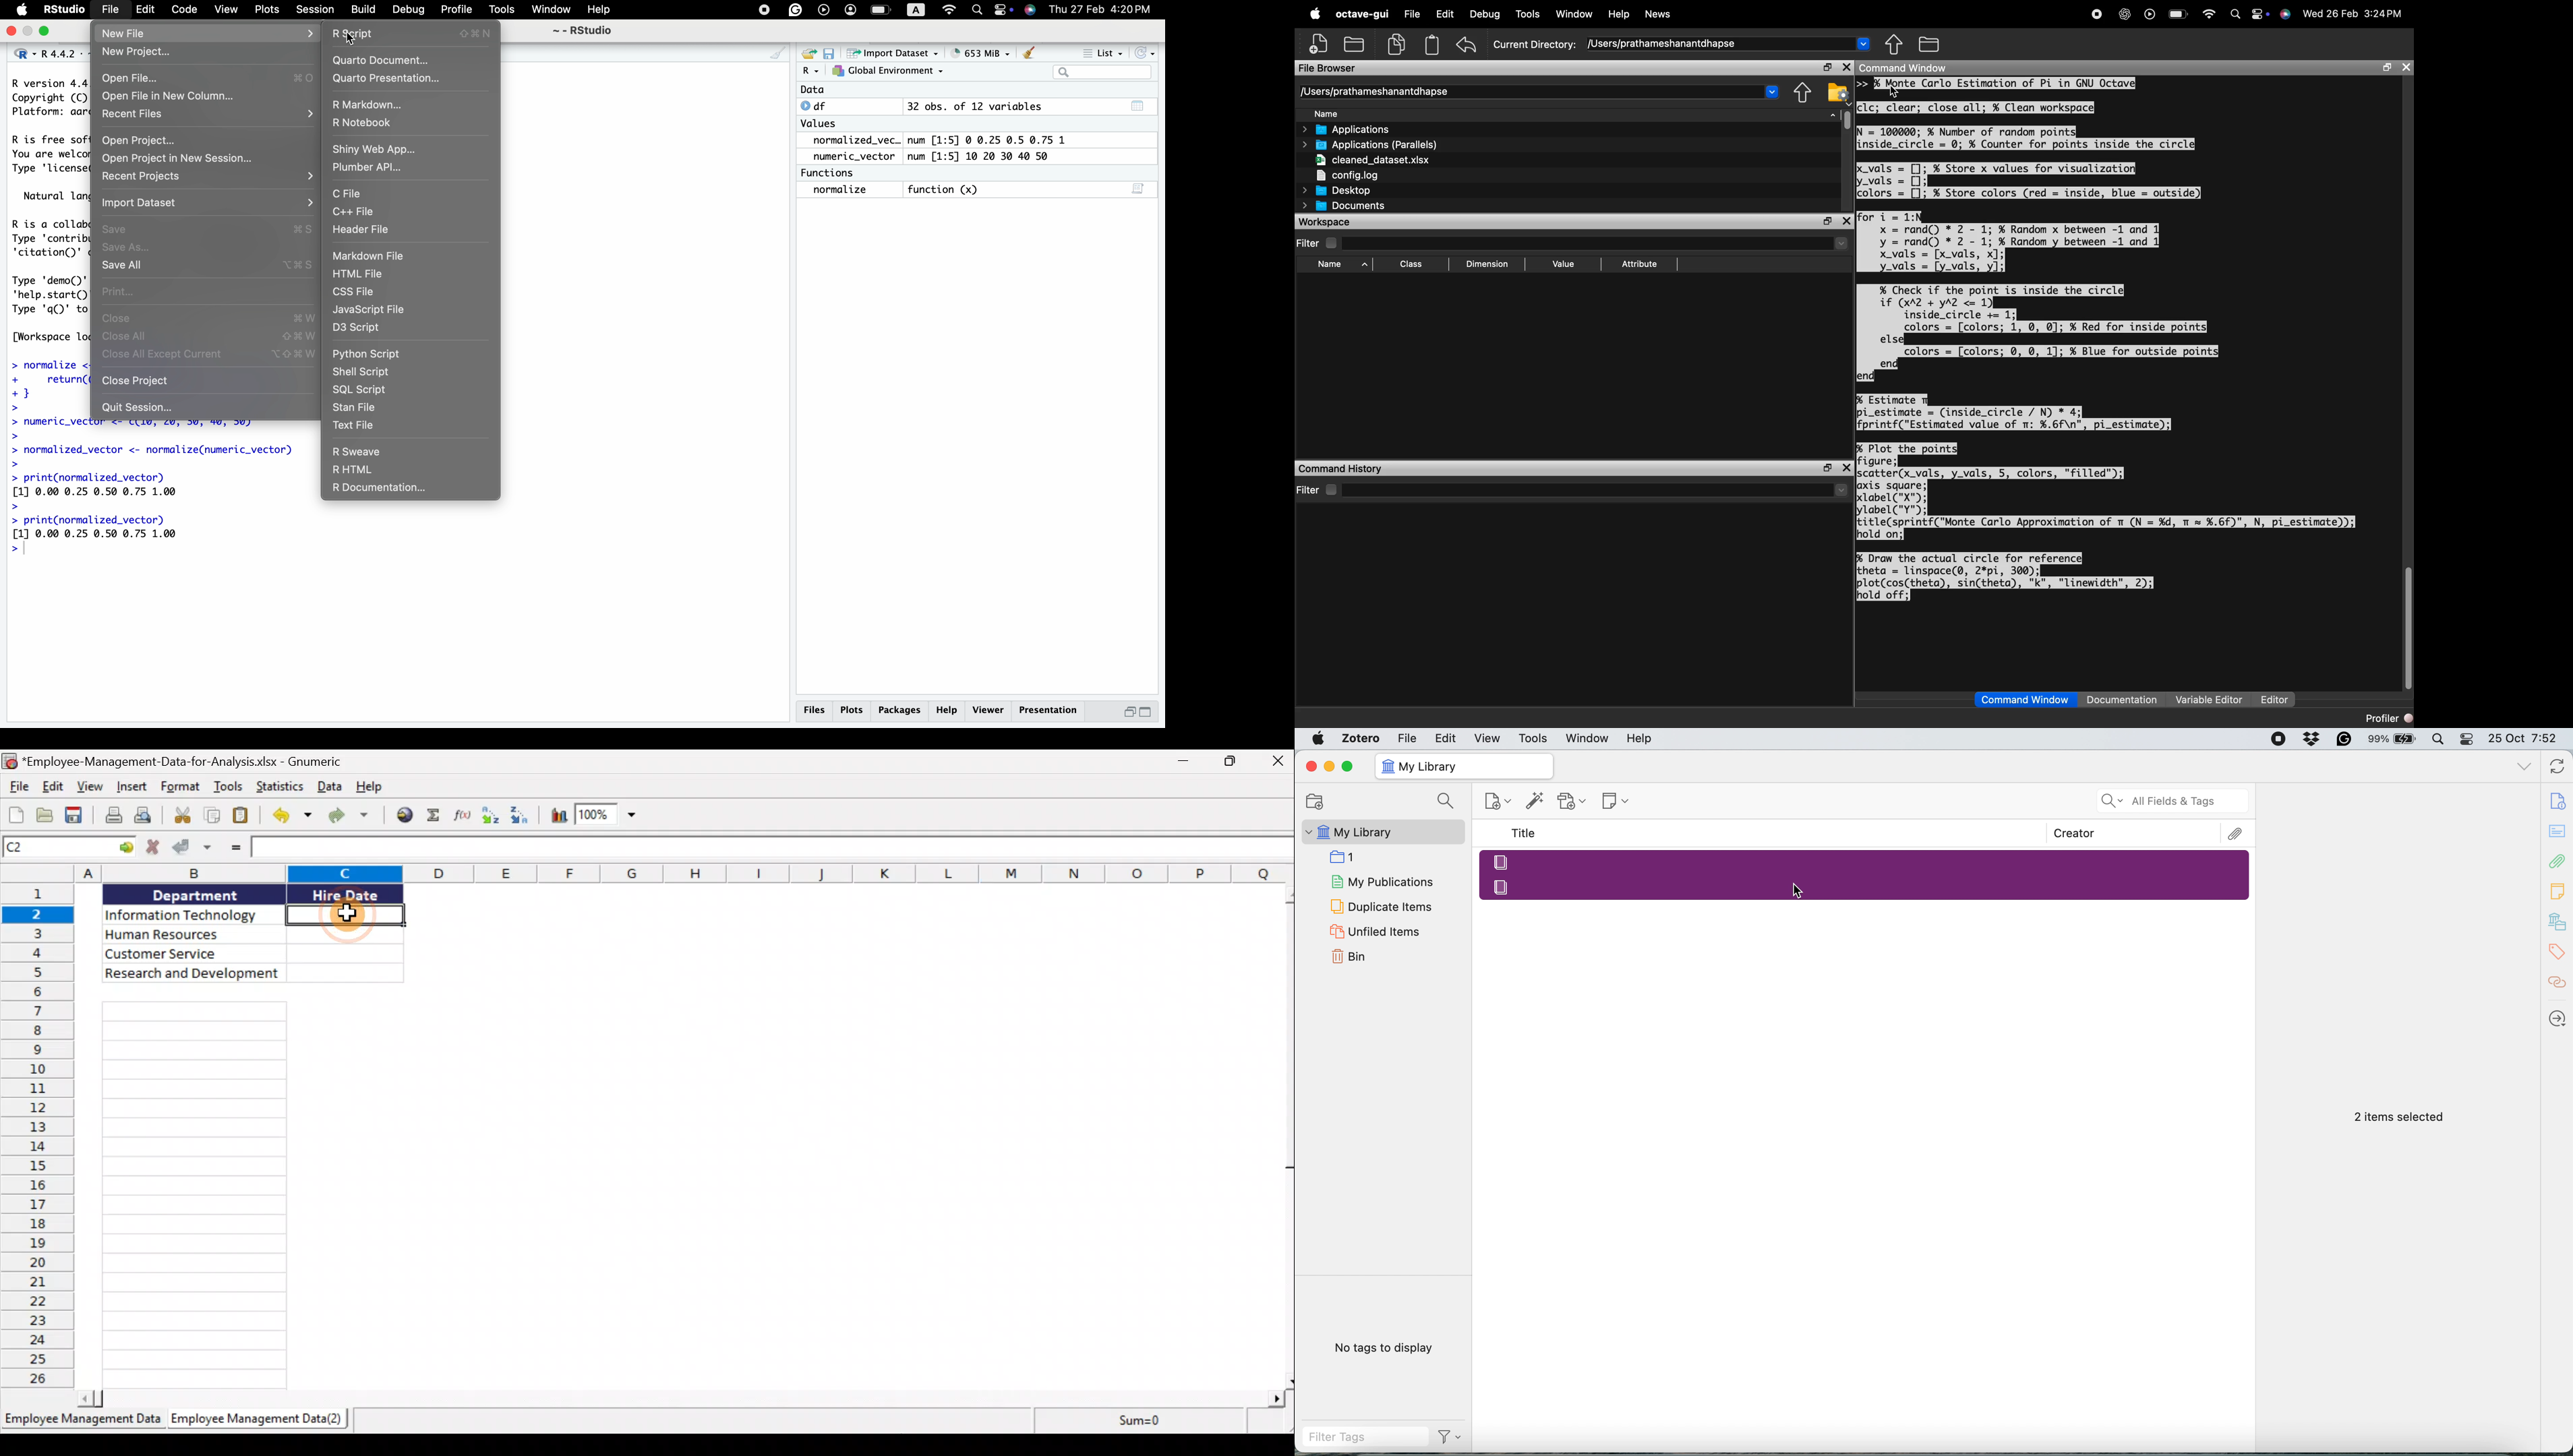 The height and width of the screenshot is (1456, 2576). What do you see at coordinates (1535, 803) in the screenshot?
I see `Add Item` at bounding box center [1535, 803].